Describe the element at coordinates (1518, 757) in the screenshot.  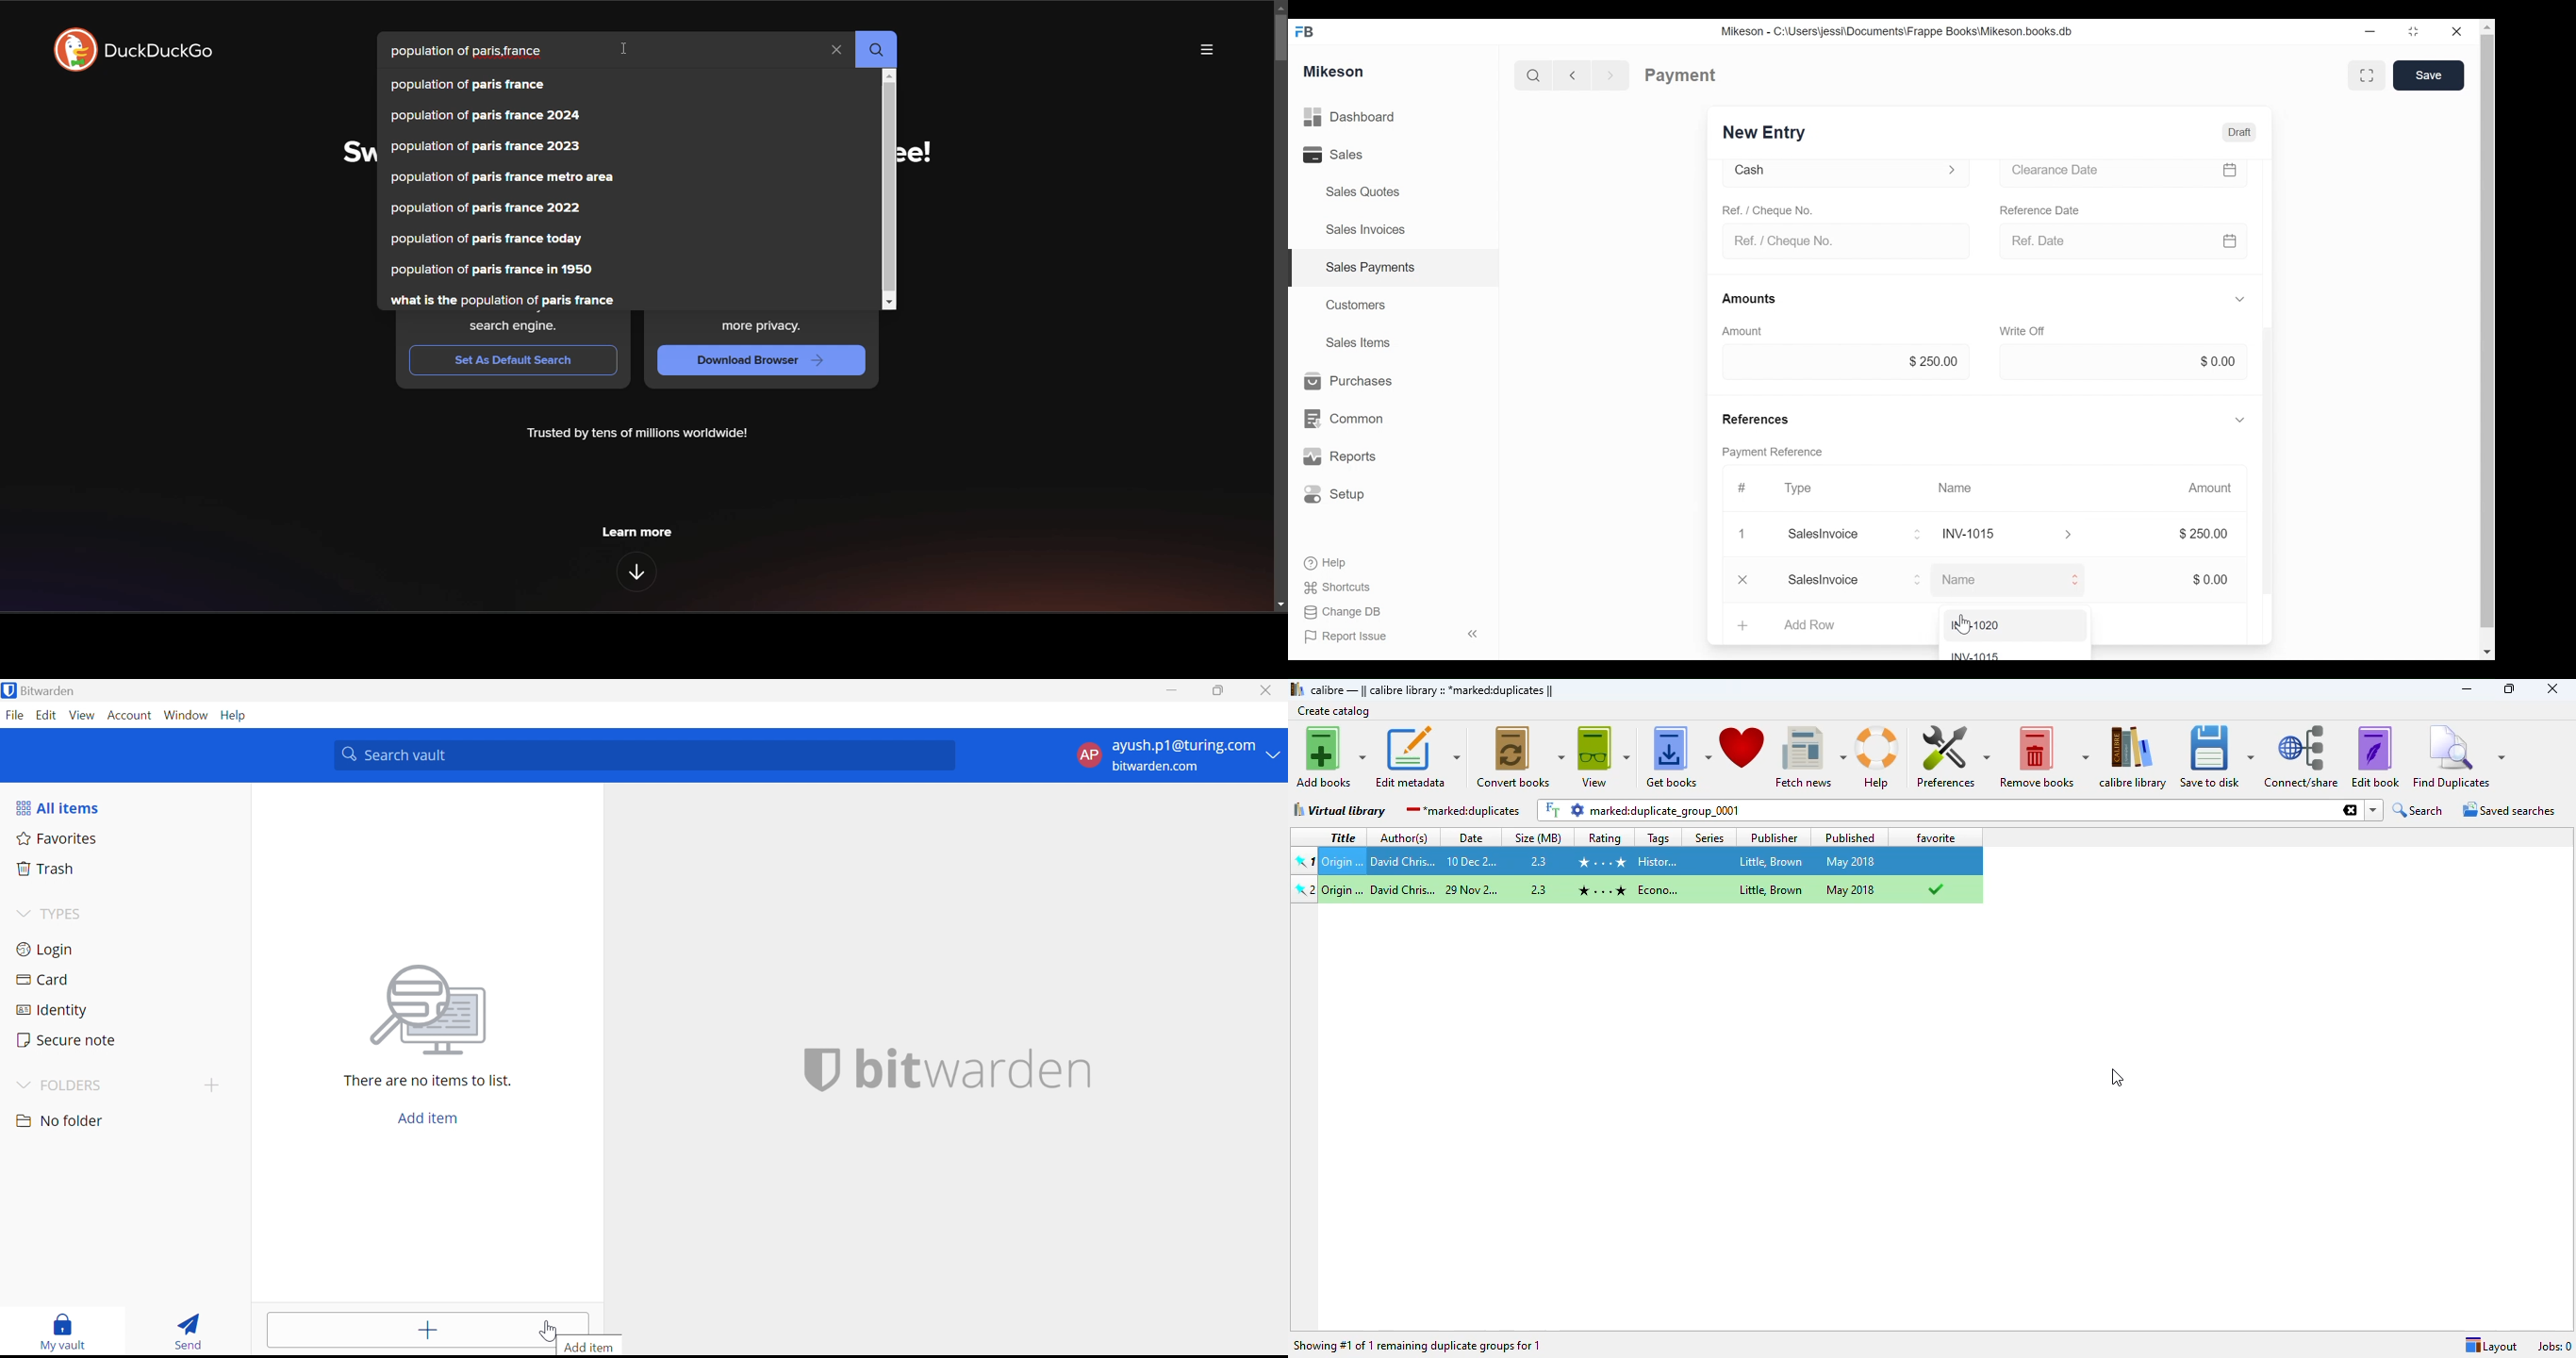
I see `convert books` at that location.